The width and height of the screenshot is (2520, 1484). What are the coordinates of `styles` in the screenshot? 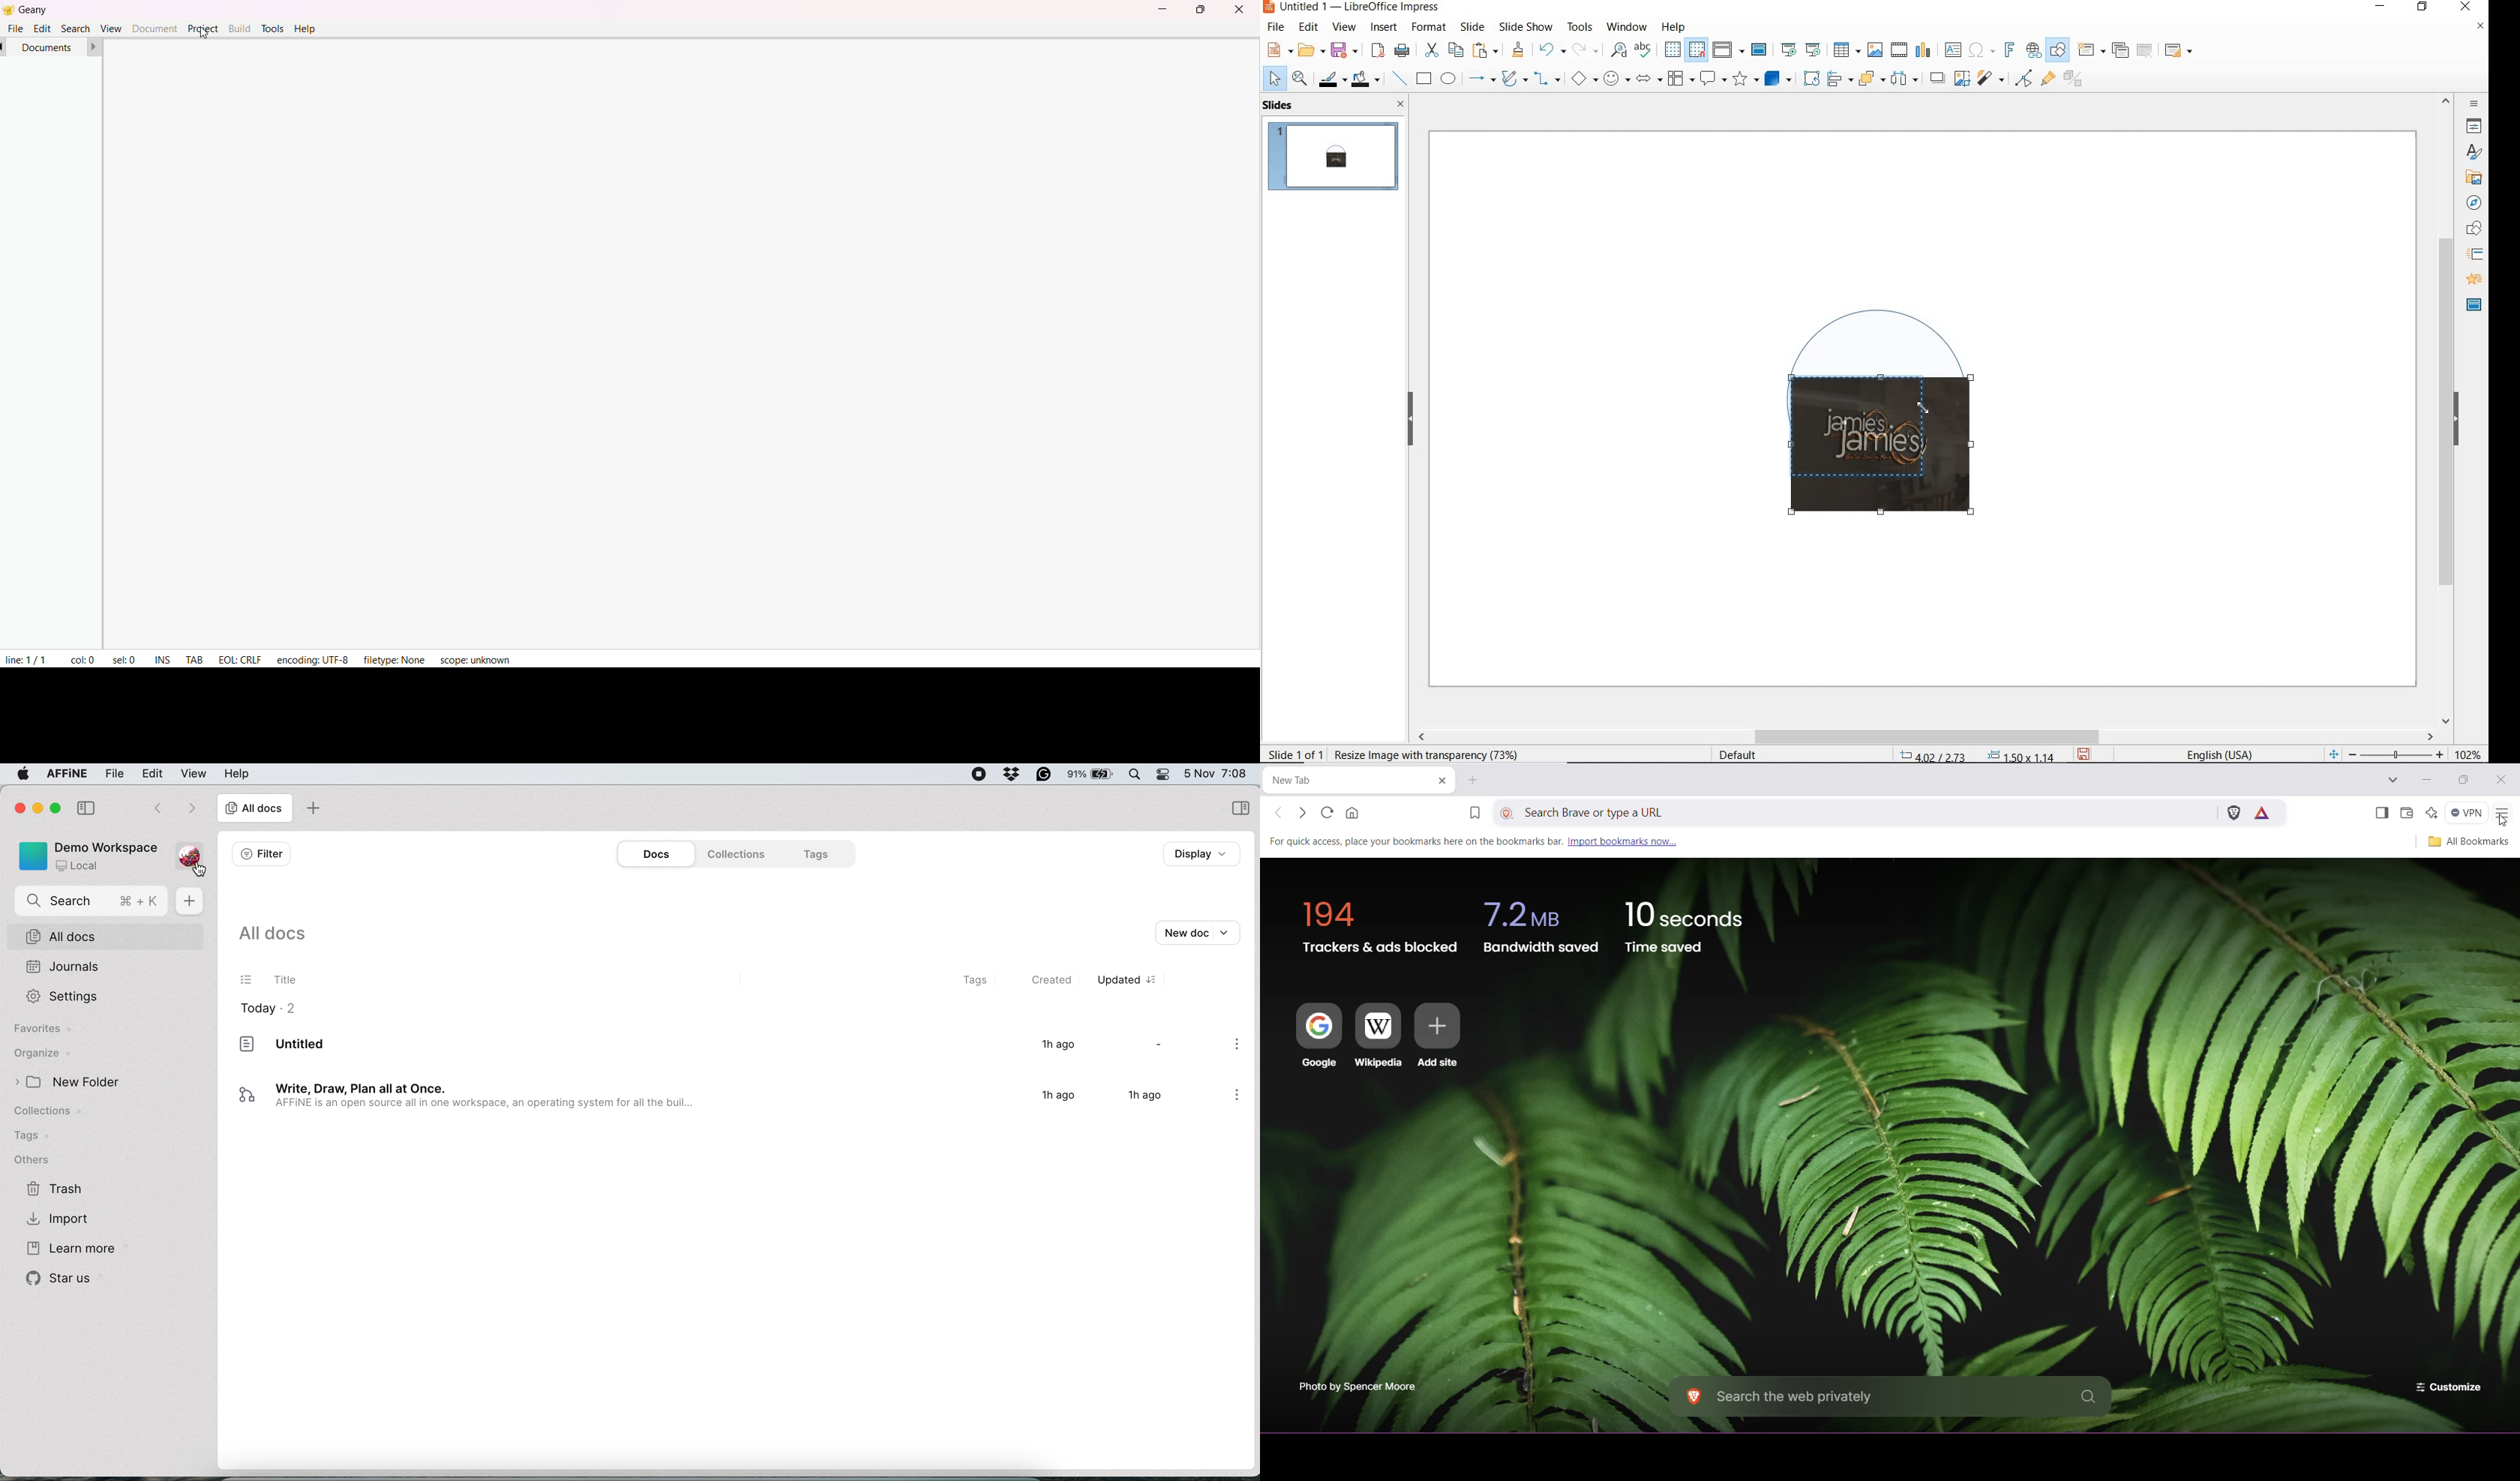 It's located at (2474, 153).